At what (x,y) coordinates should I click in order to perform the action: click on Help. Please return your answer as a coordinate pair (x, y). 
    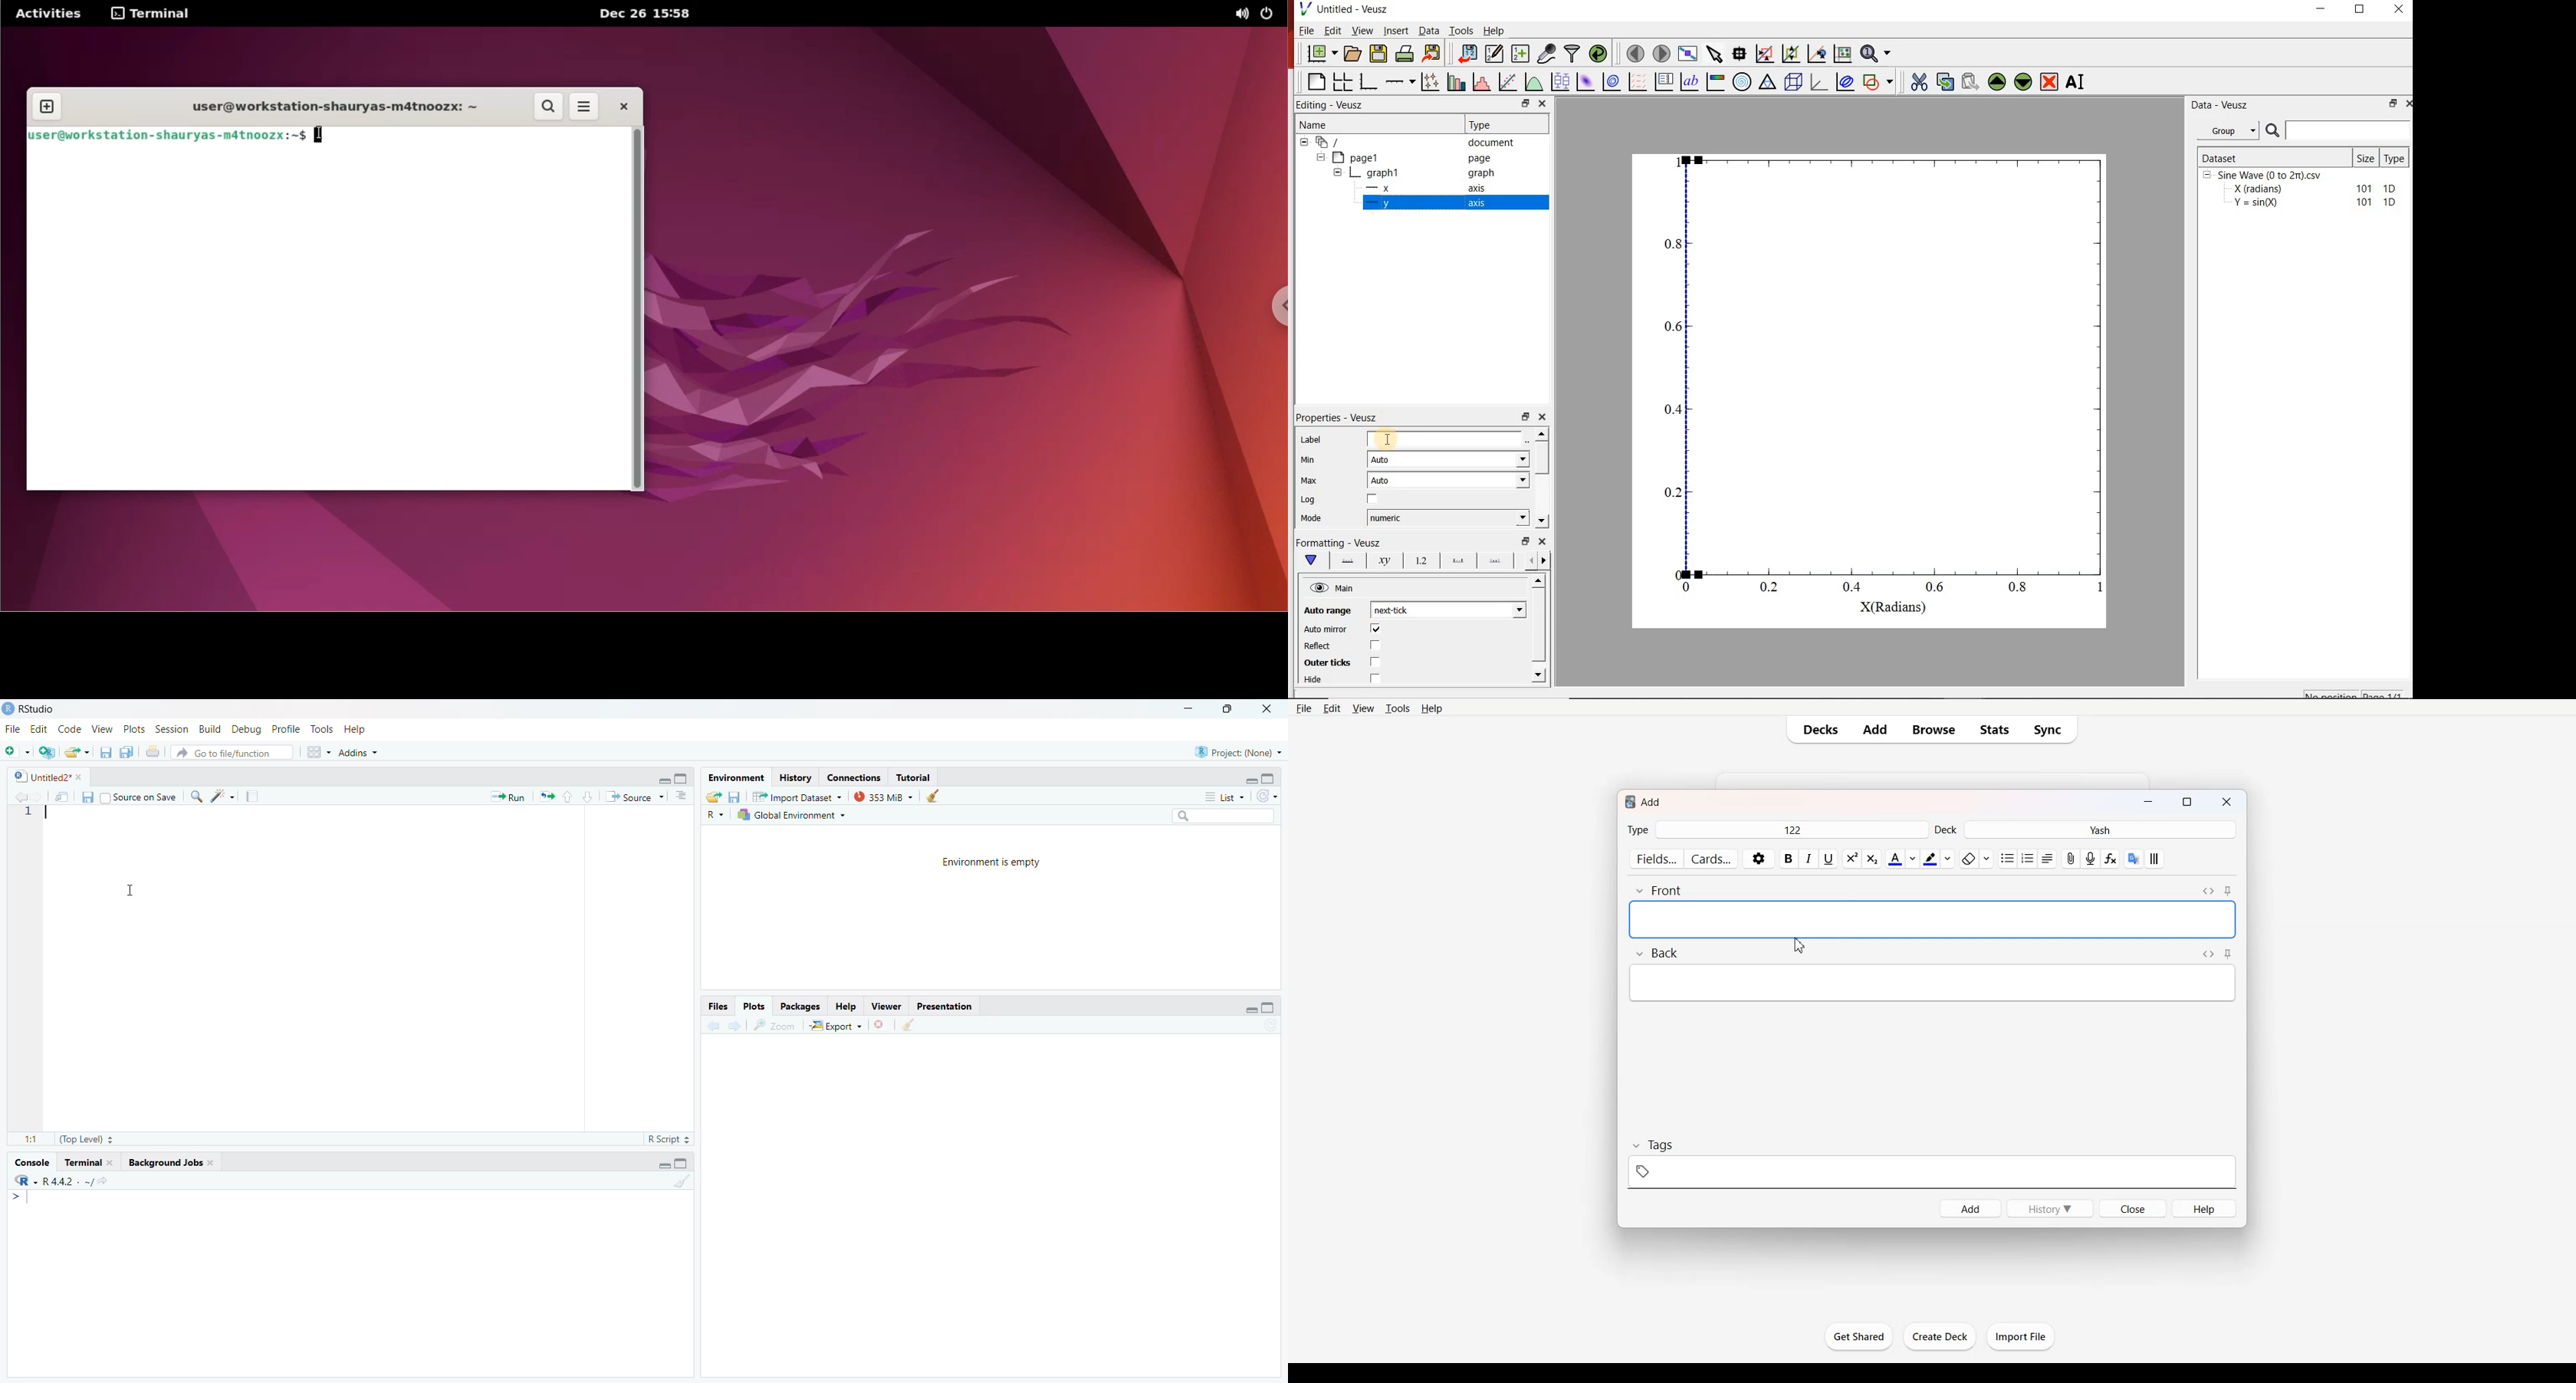
    Looking at the image, I should click on (356, 730).